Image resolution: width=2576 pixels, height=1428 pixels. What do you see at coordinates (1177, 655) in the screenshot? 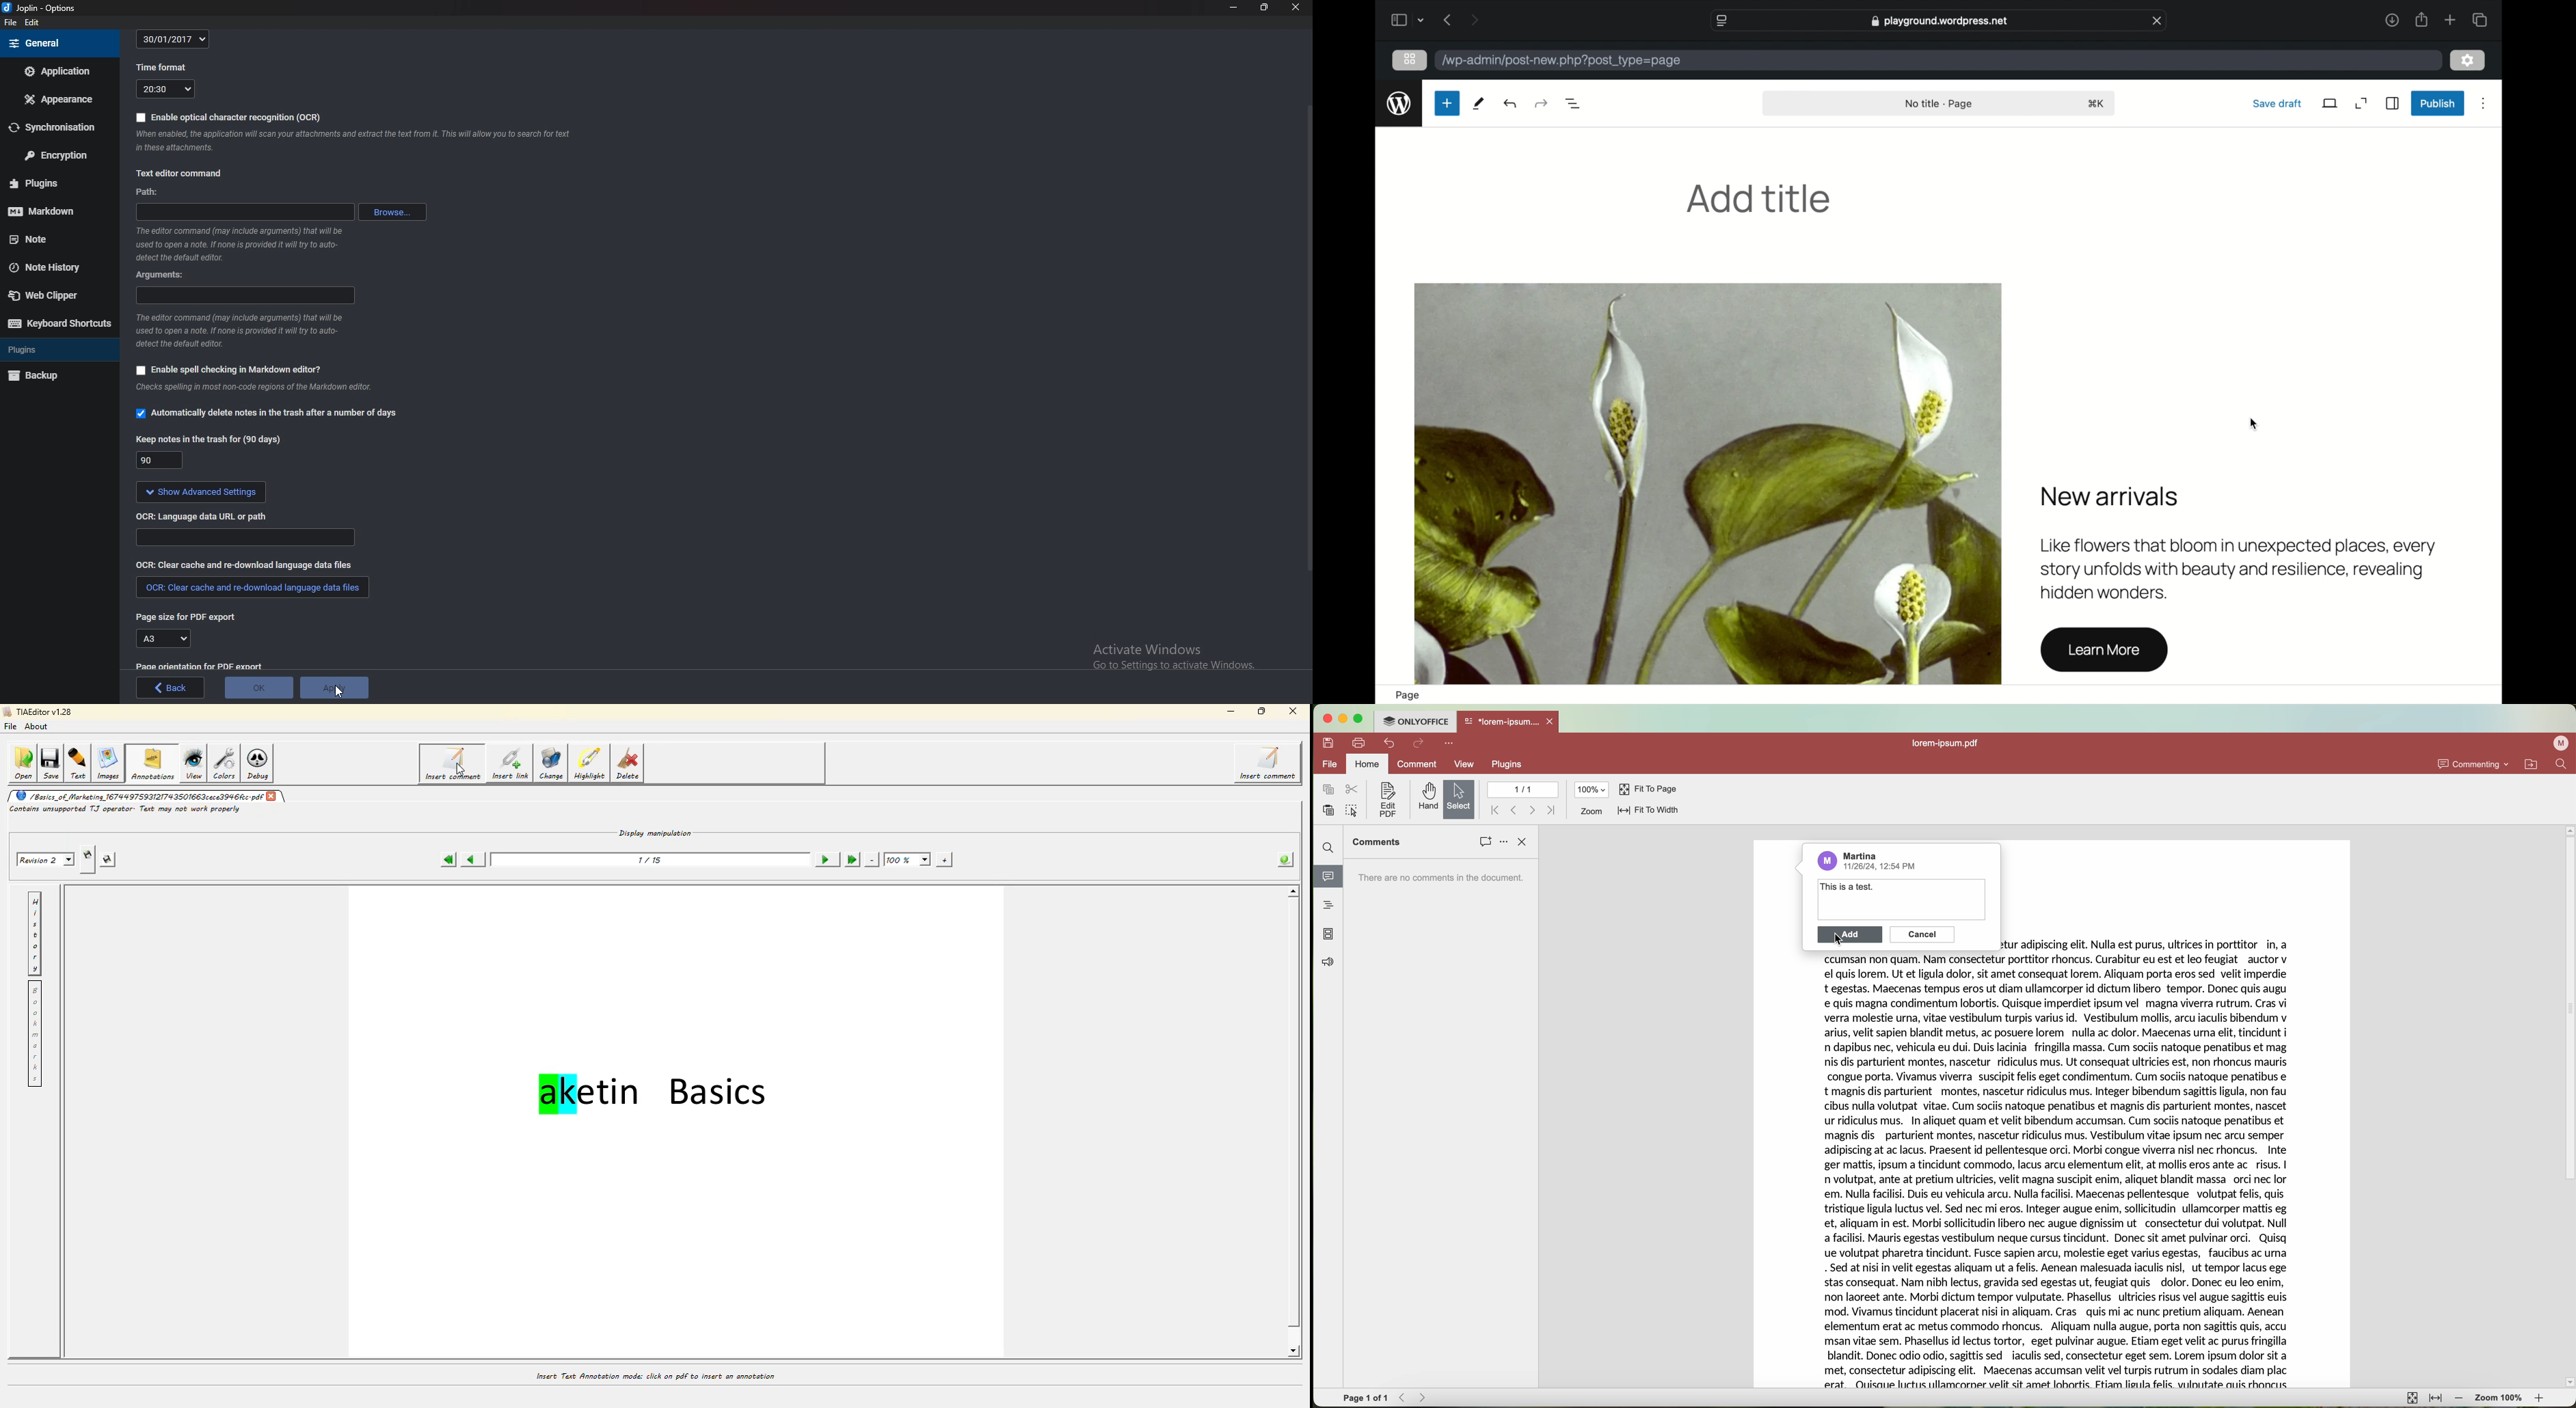
I see `activate windows` at bounding box center [1177, 655].